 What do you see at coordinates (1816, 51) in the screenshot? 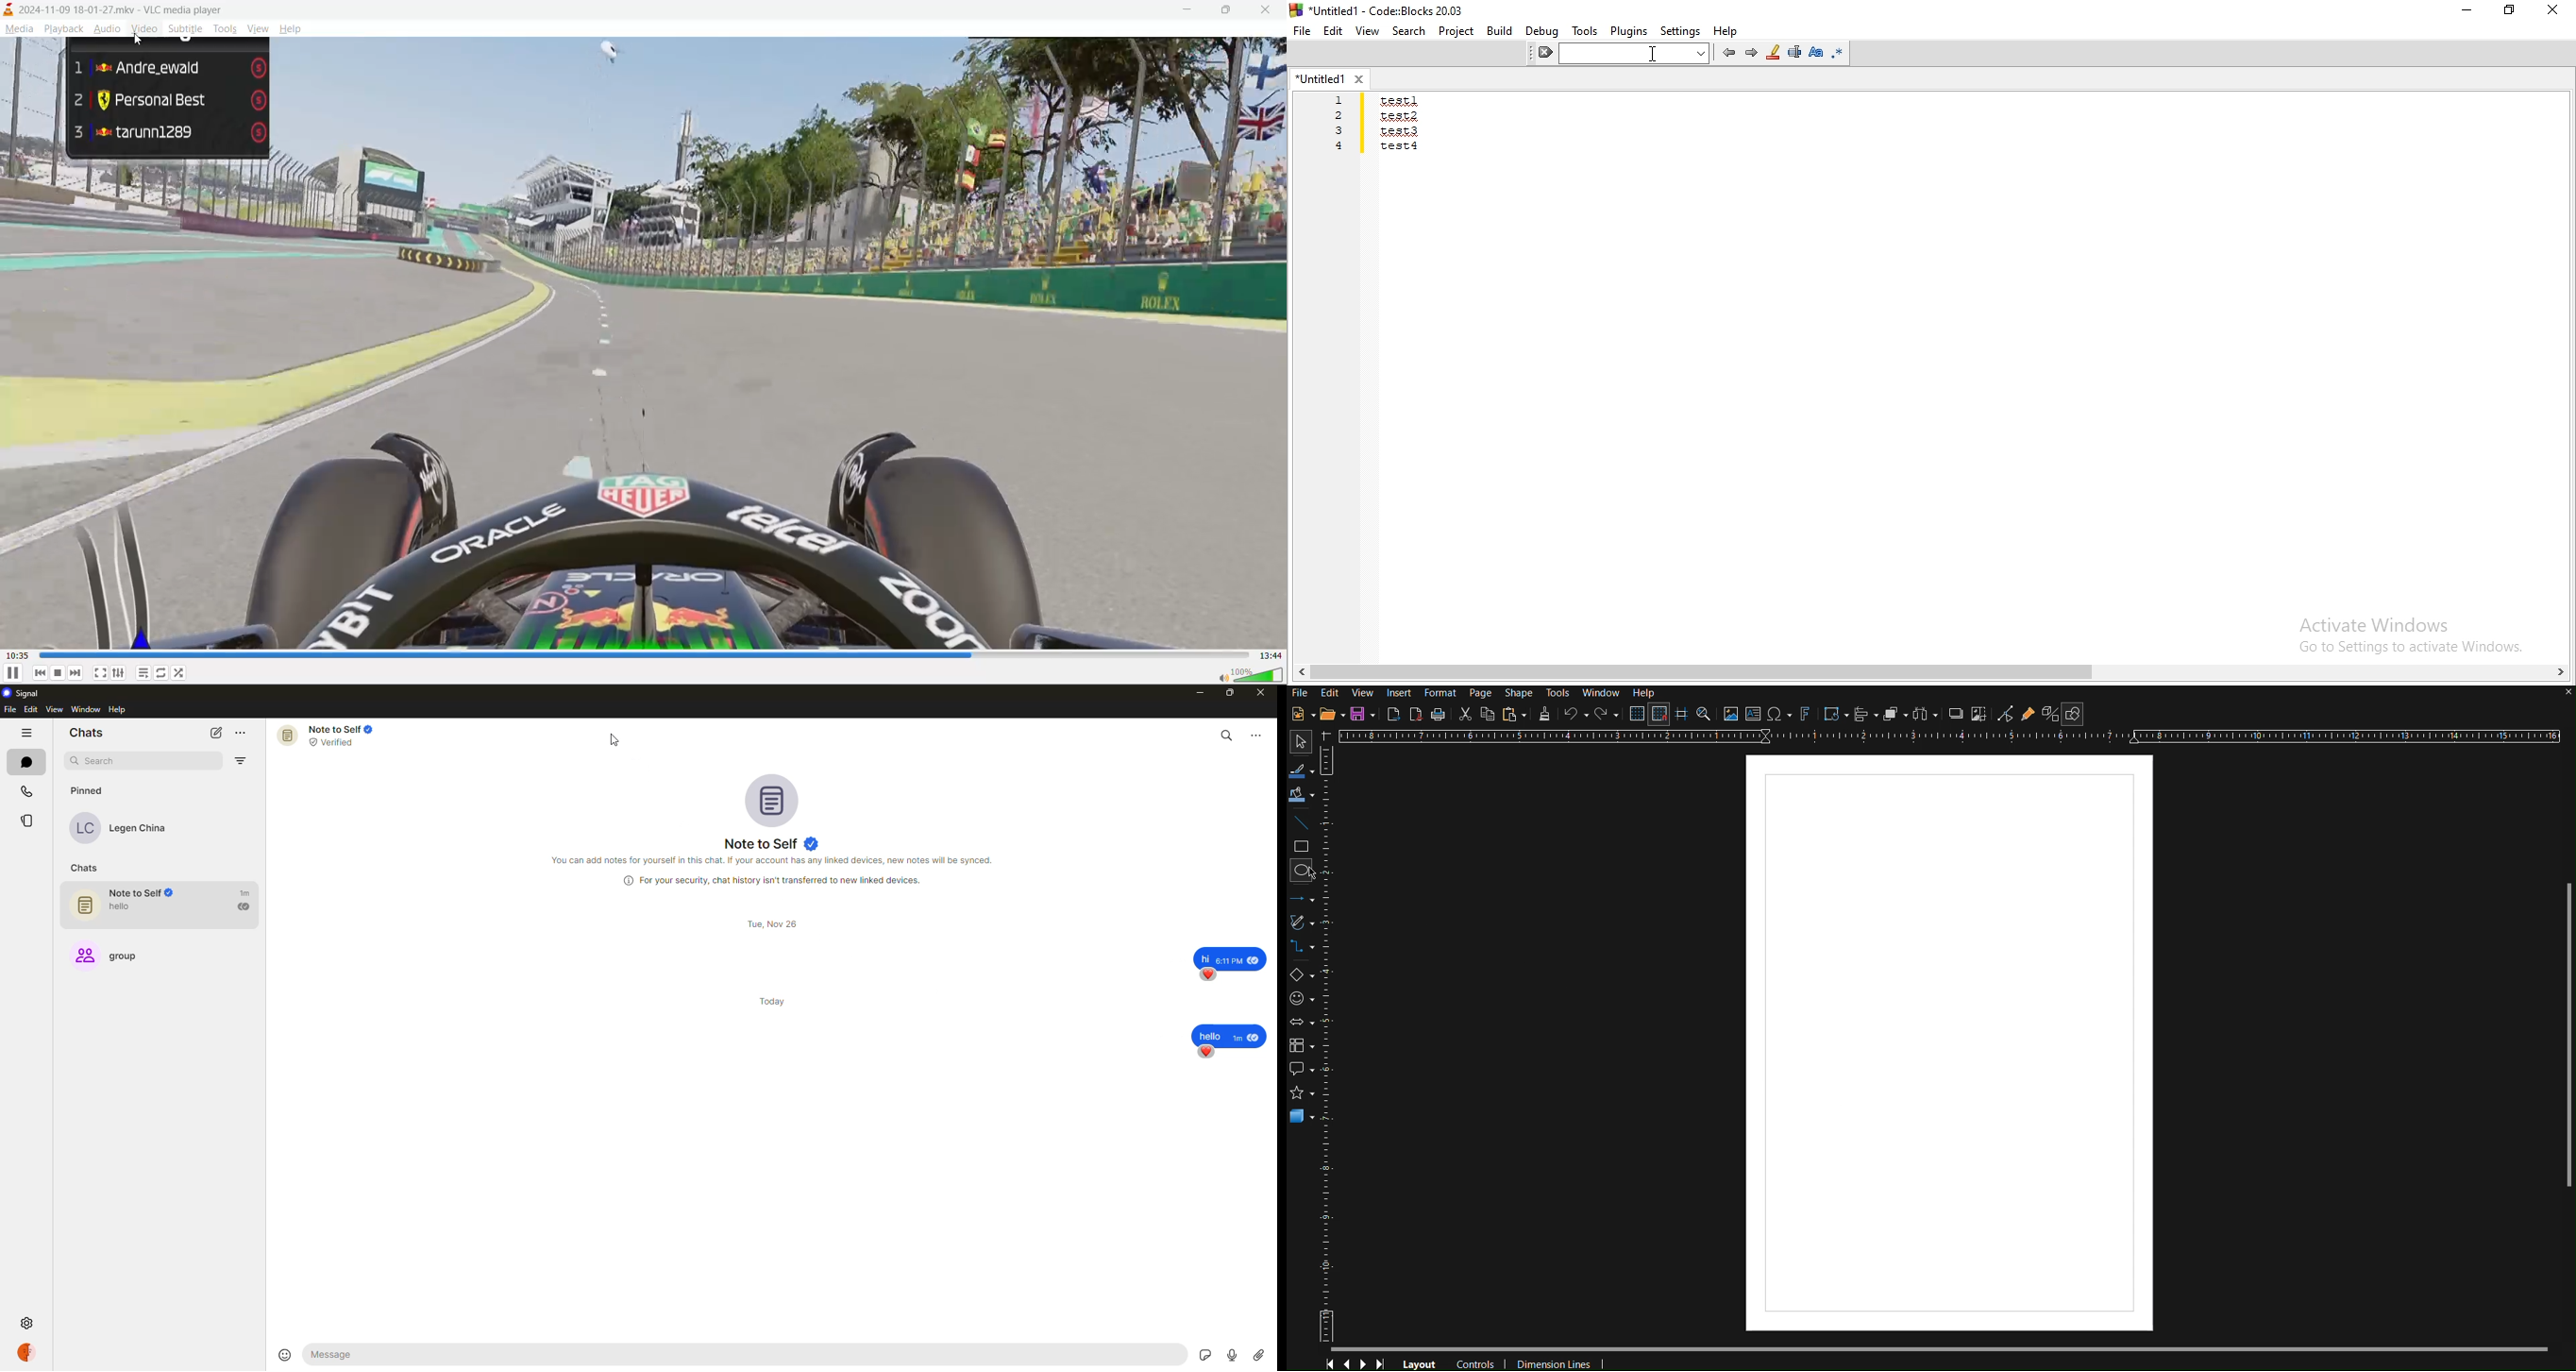
I see `match case` at bounding box center [1816, 51].